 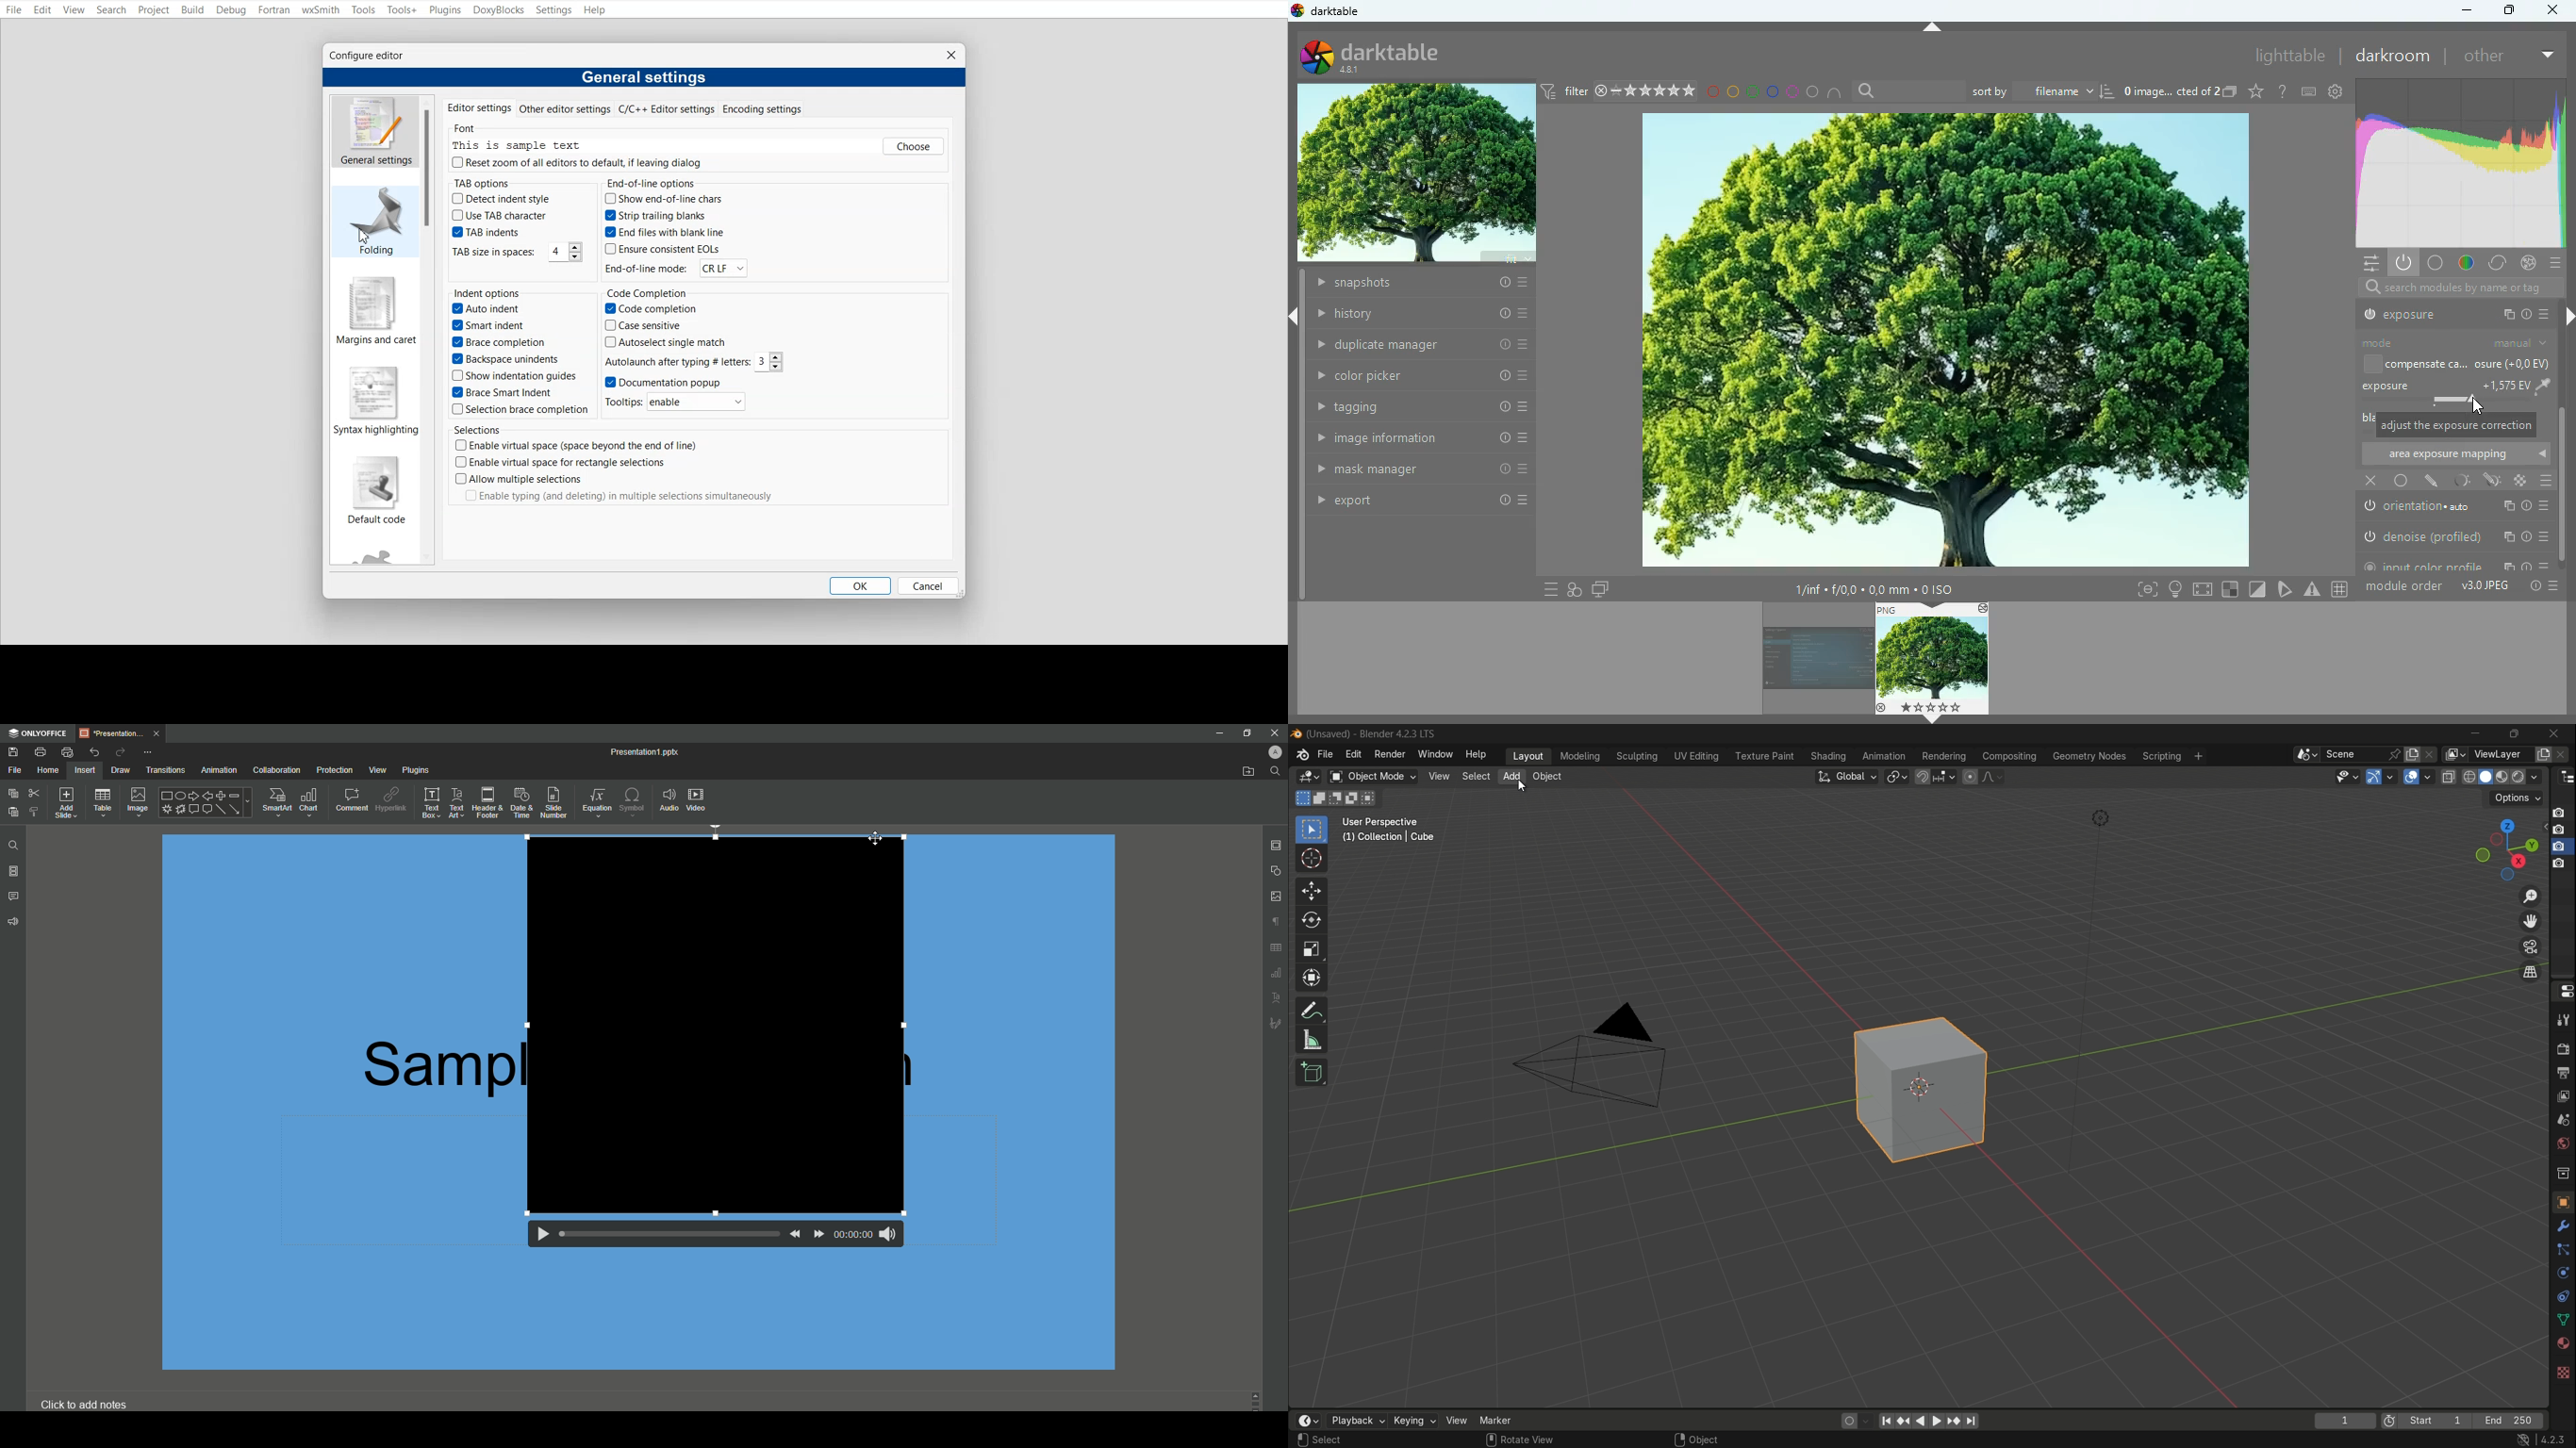 What do you see at coordinates (66, 802) in the screenshot?
I see `Add Slide` at bounding box center [66, 802].